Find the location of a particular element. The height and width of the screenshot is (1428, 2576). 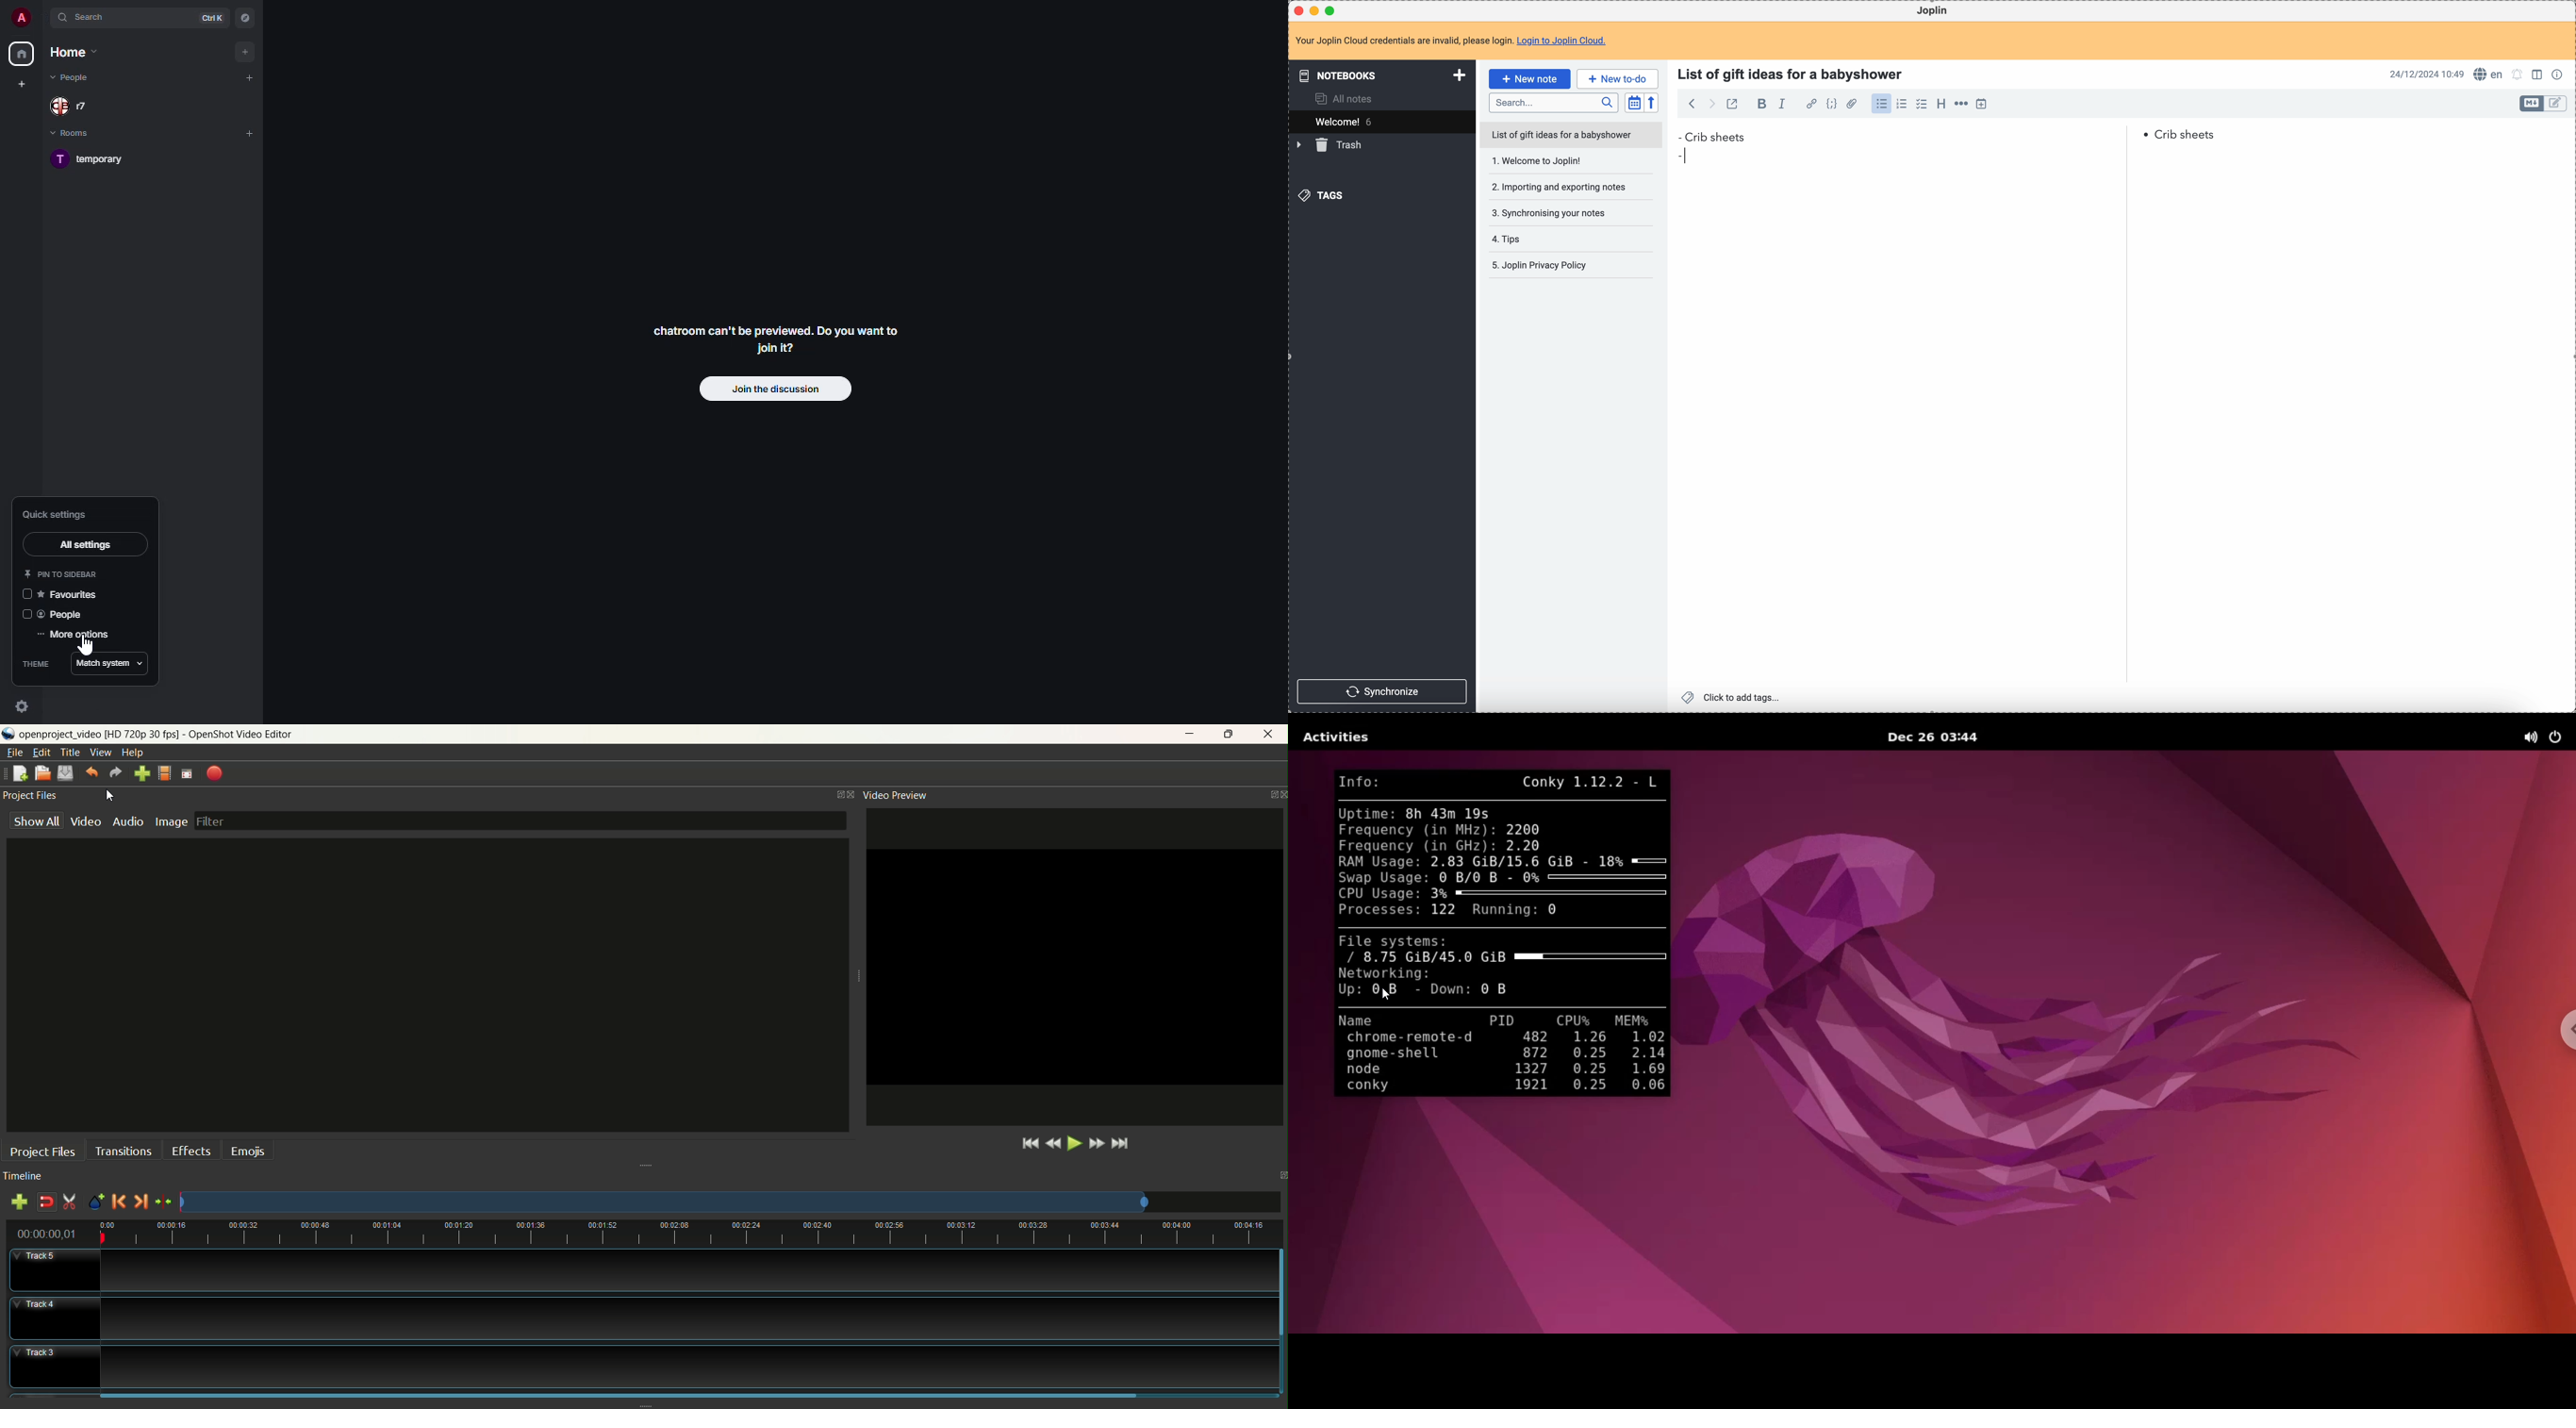

date and hour is located at coordinates (2426, 74).